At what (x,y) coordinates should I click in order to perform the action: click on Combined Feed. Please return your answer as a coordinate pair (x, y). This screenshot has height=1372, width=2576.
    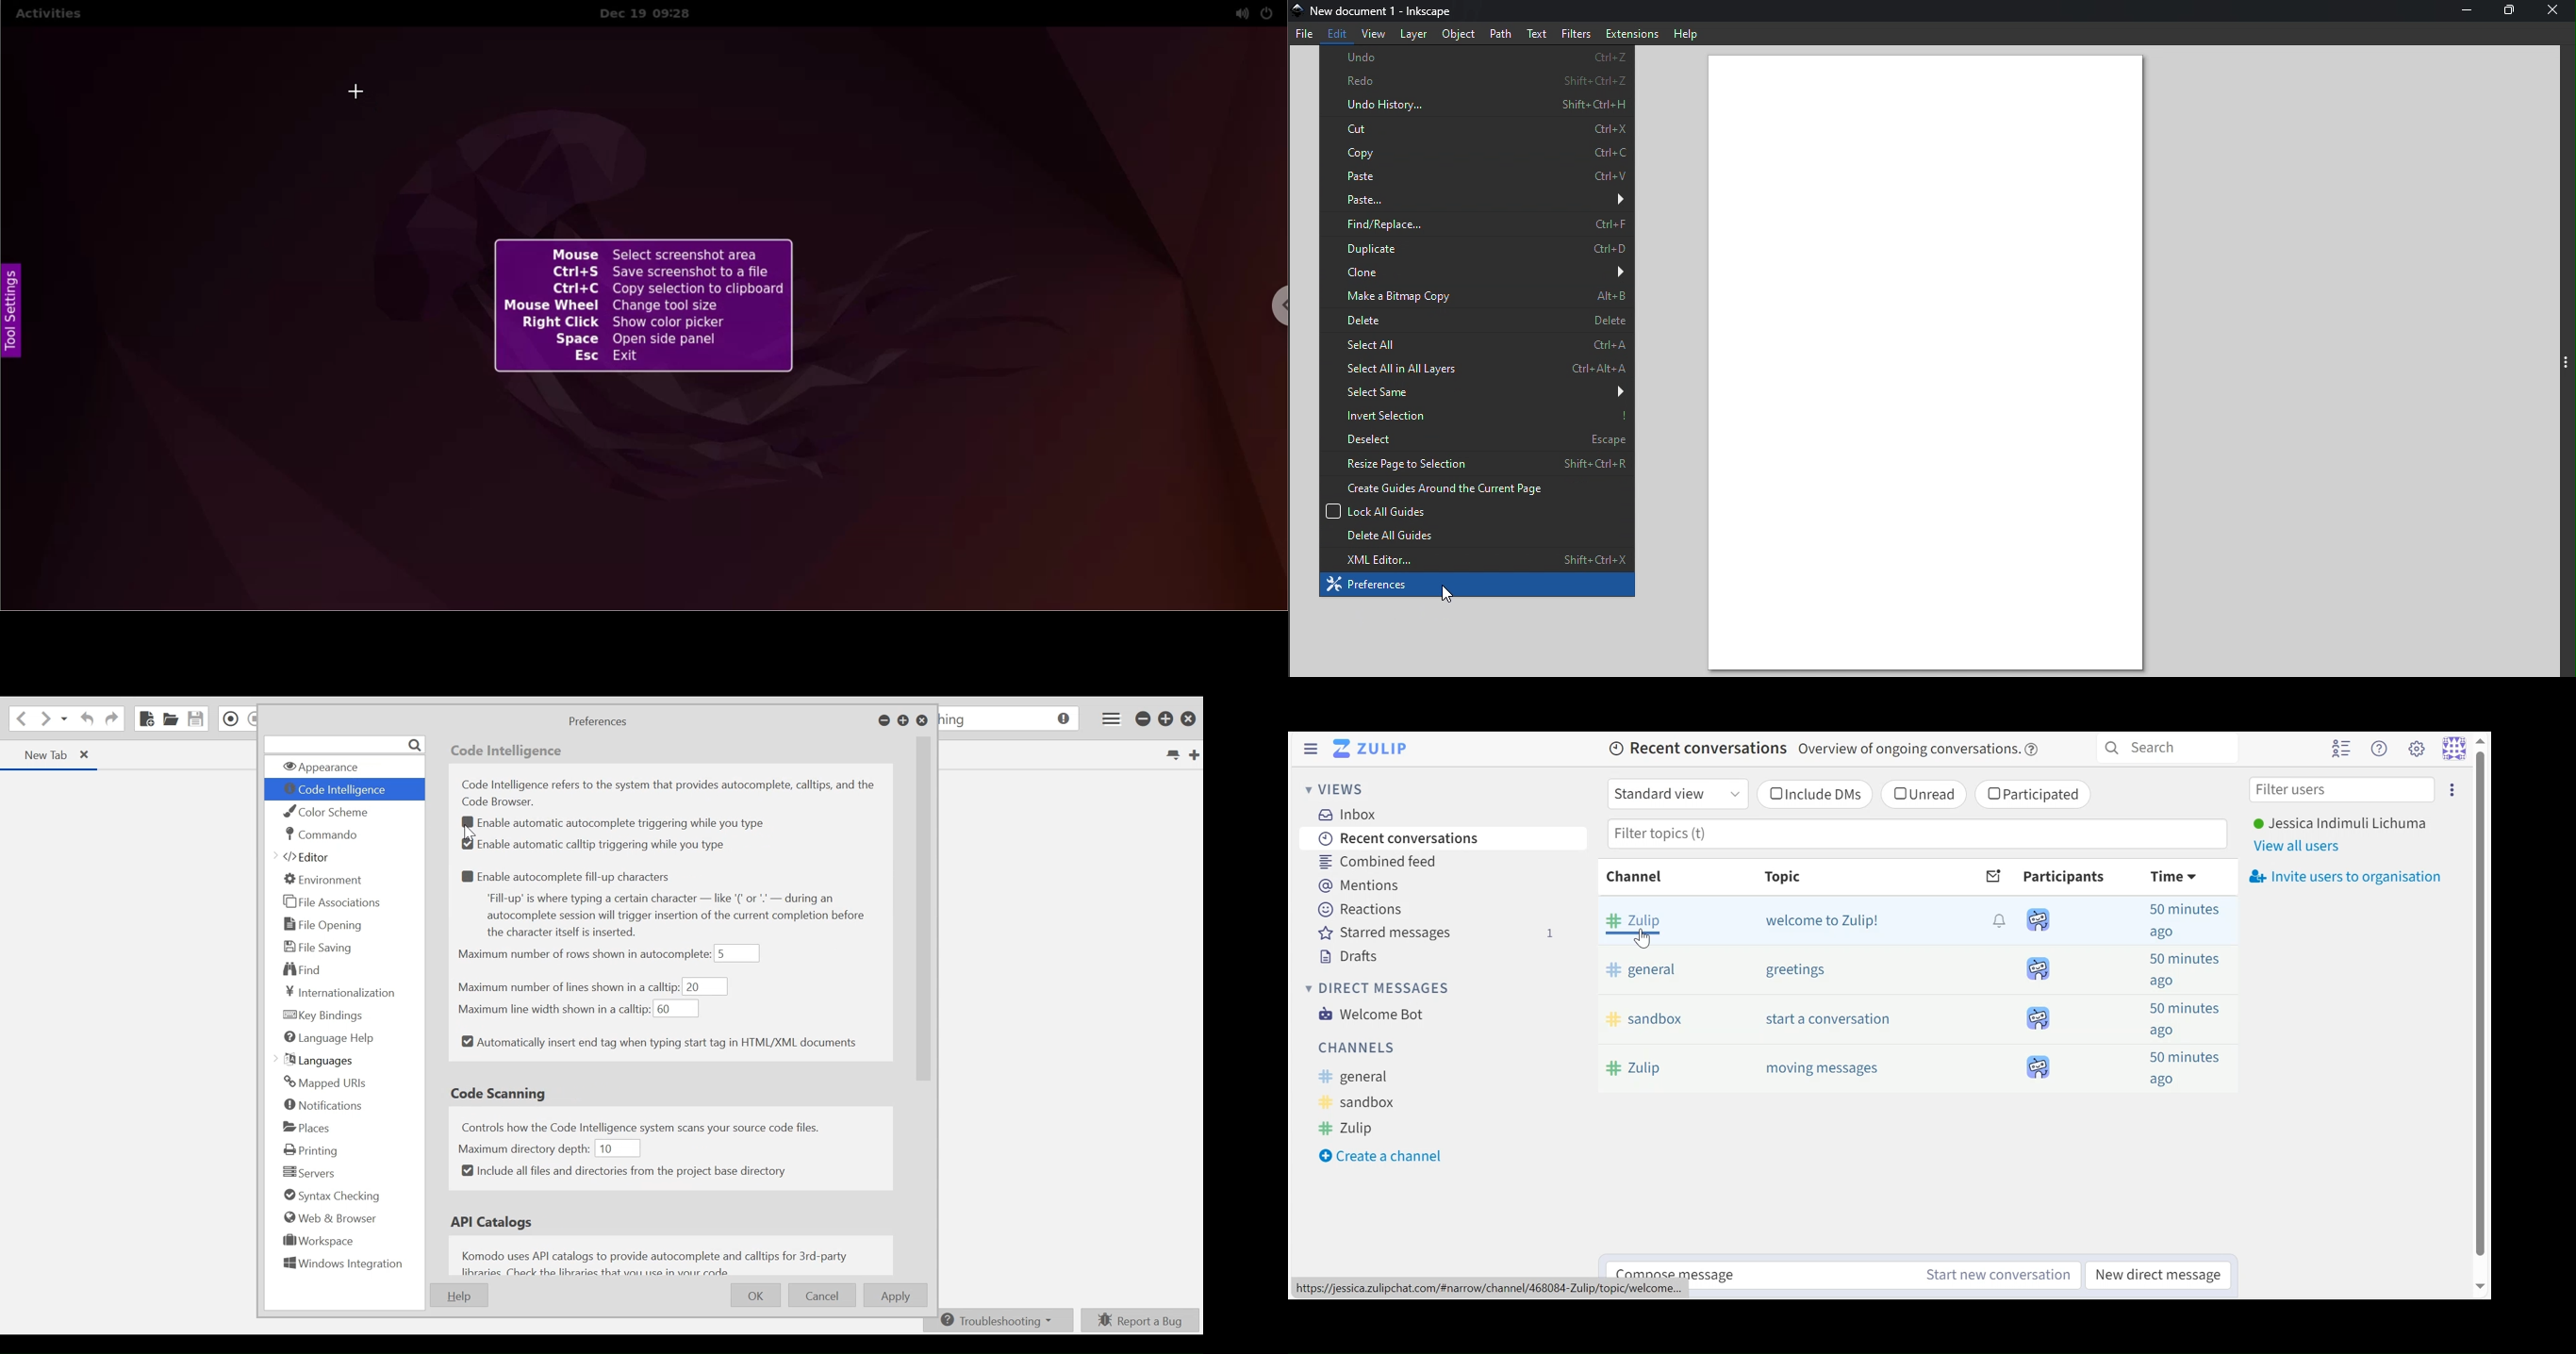
    Looking at the image, I should click on (1372, 862).